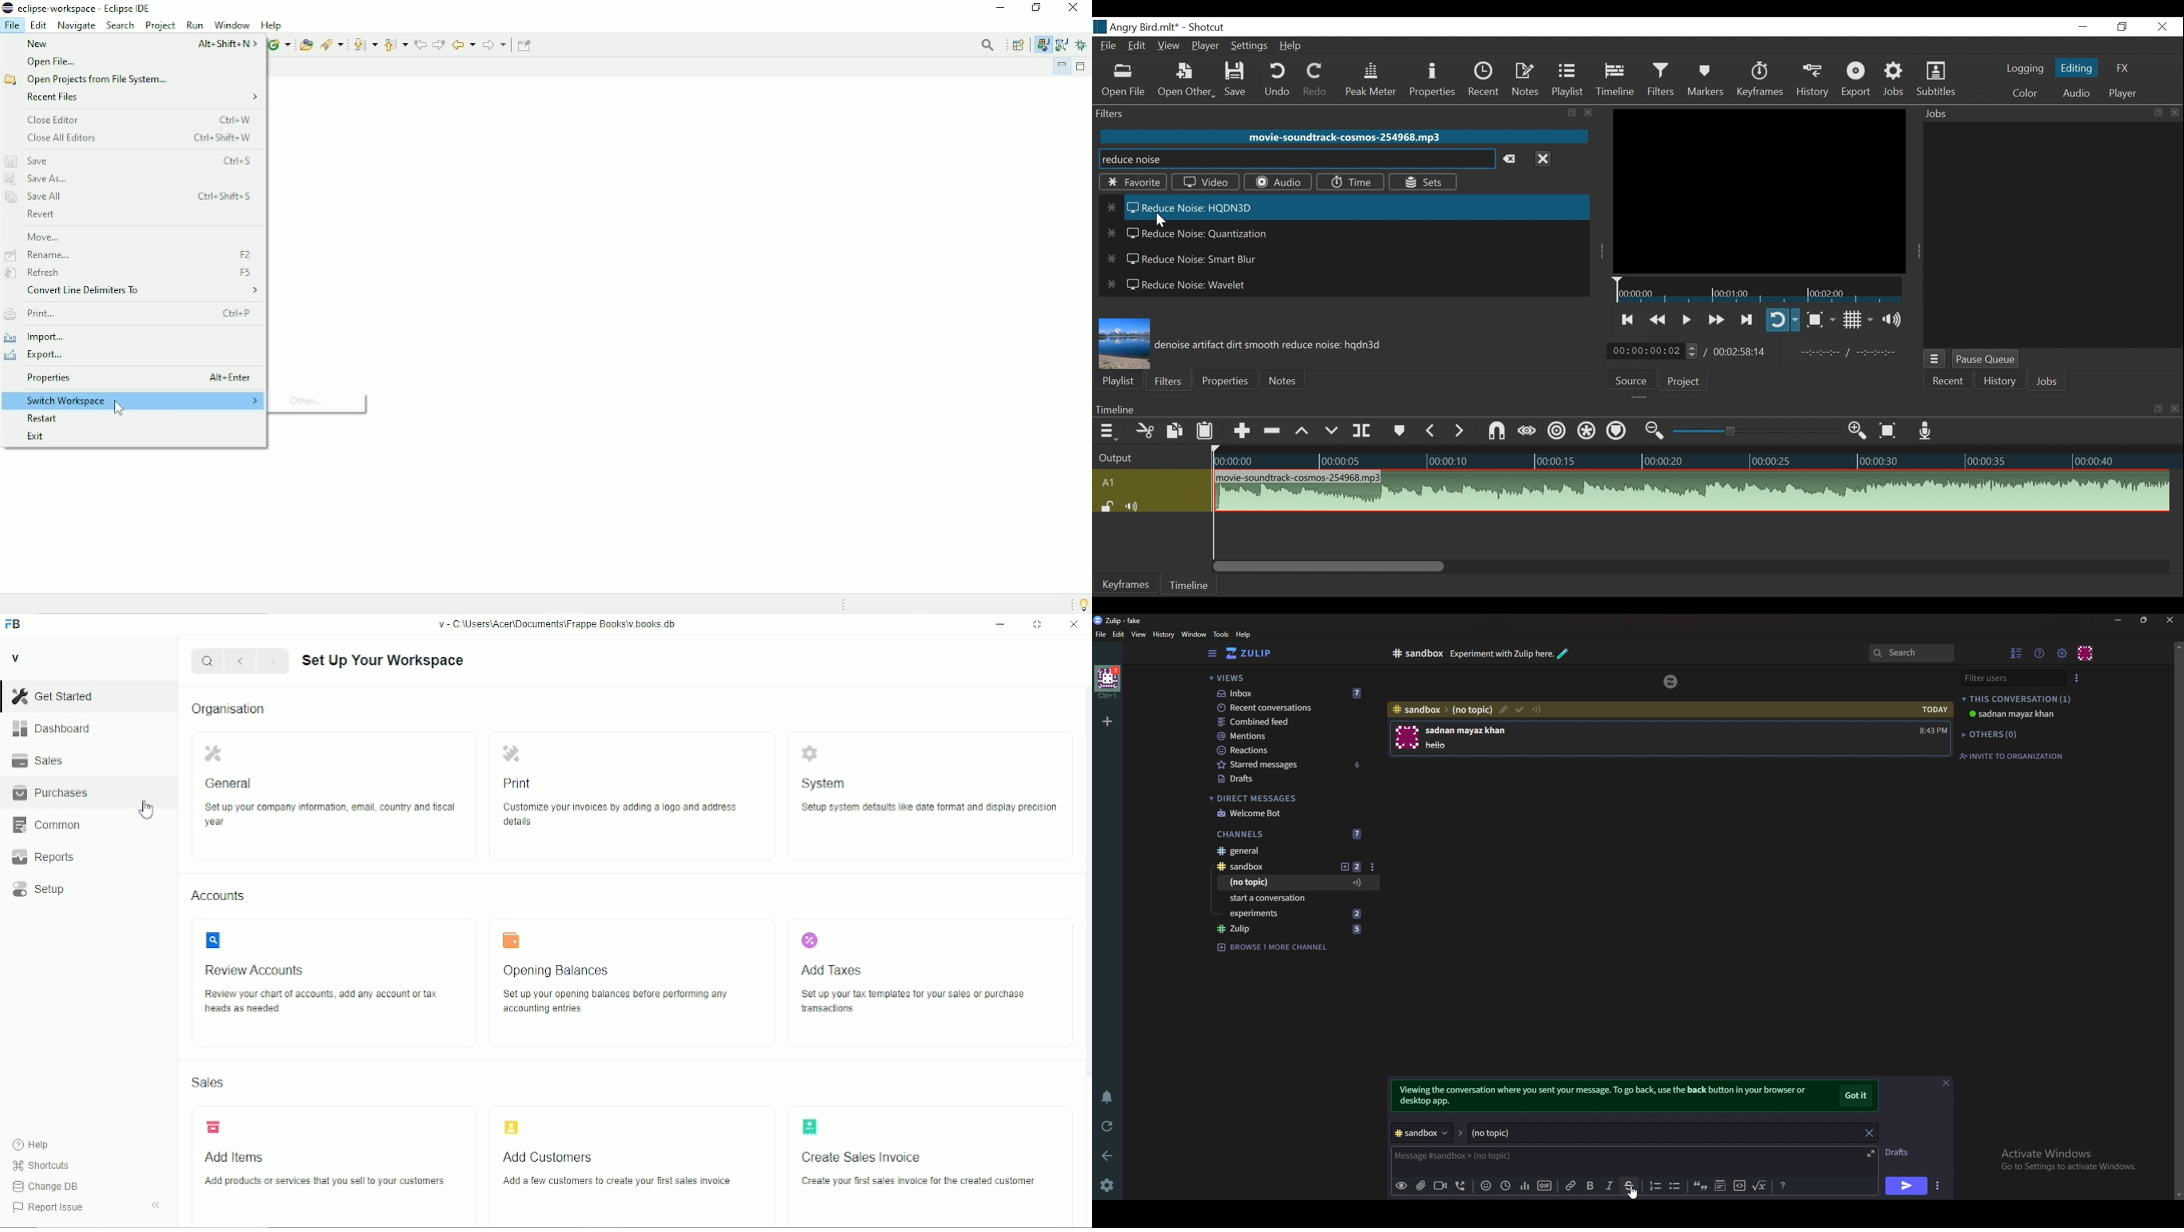 Image resolution: width=2184 pixels, height=1232 pixels. What do you see at coordinates (1632, 1194) in the screenshot?
I see `cursor` at bounding box center [1632, 1194].